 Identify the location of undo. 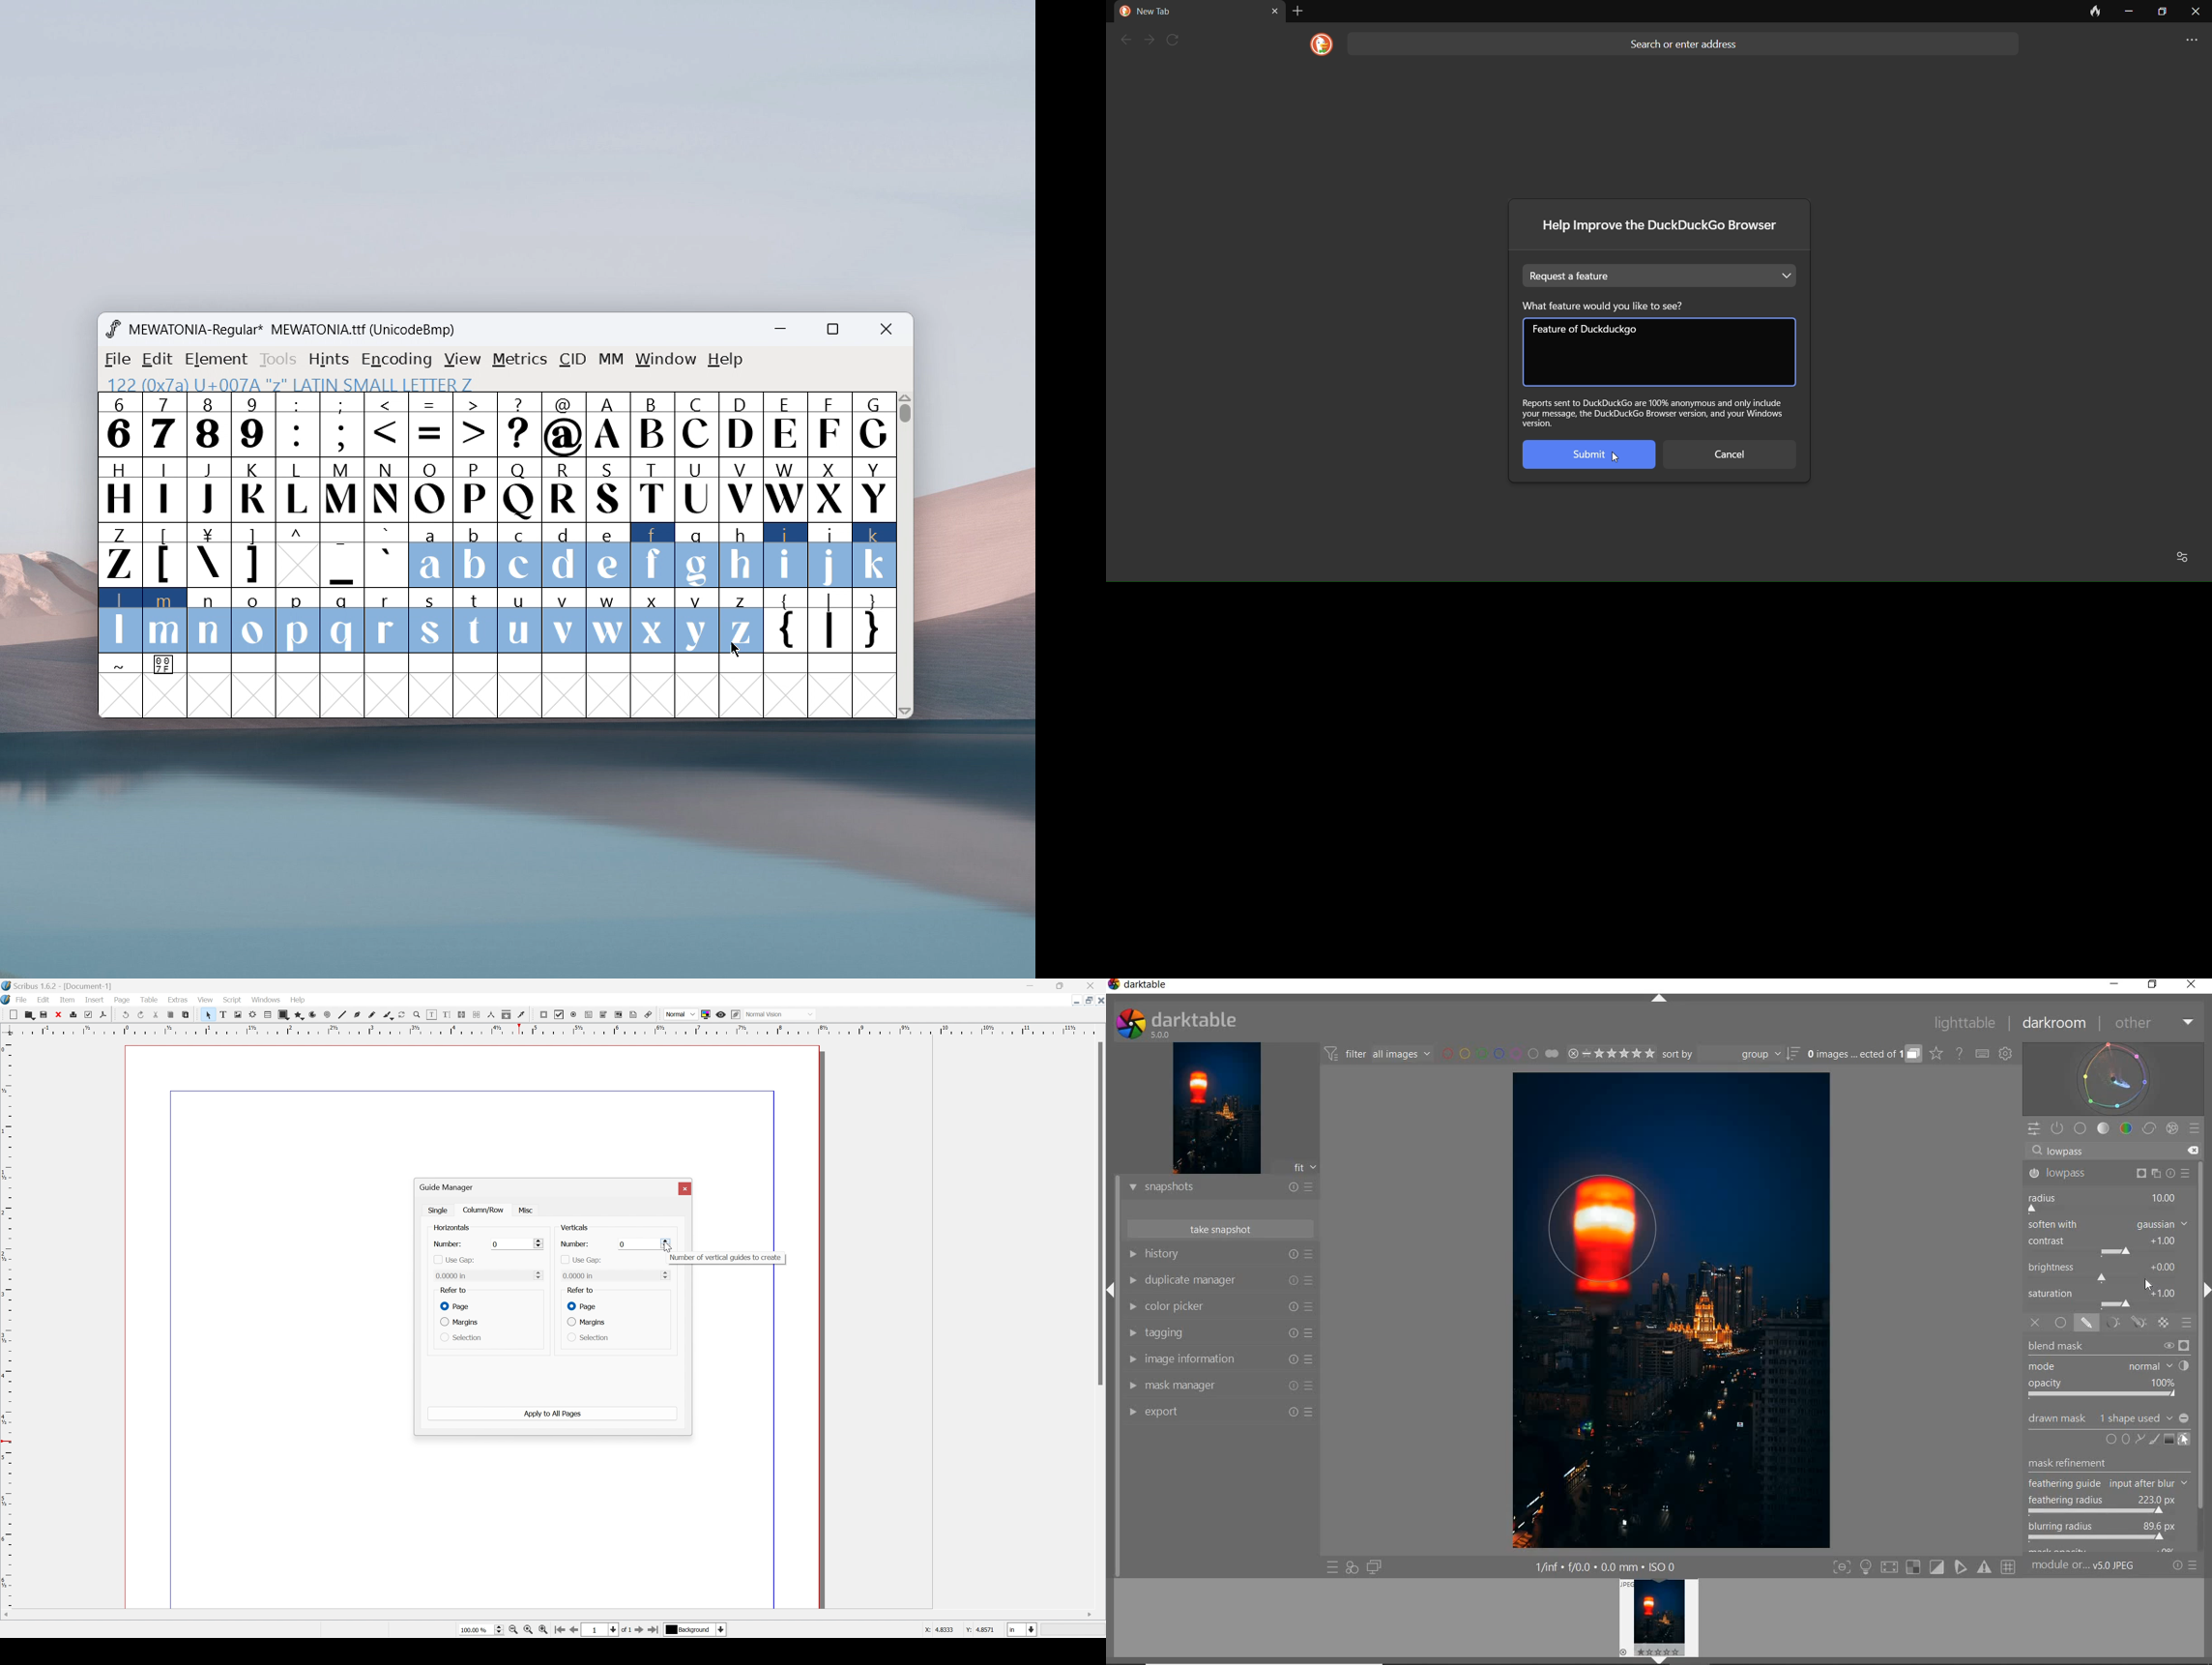
(124, 1014).